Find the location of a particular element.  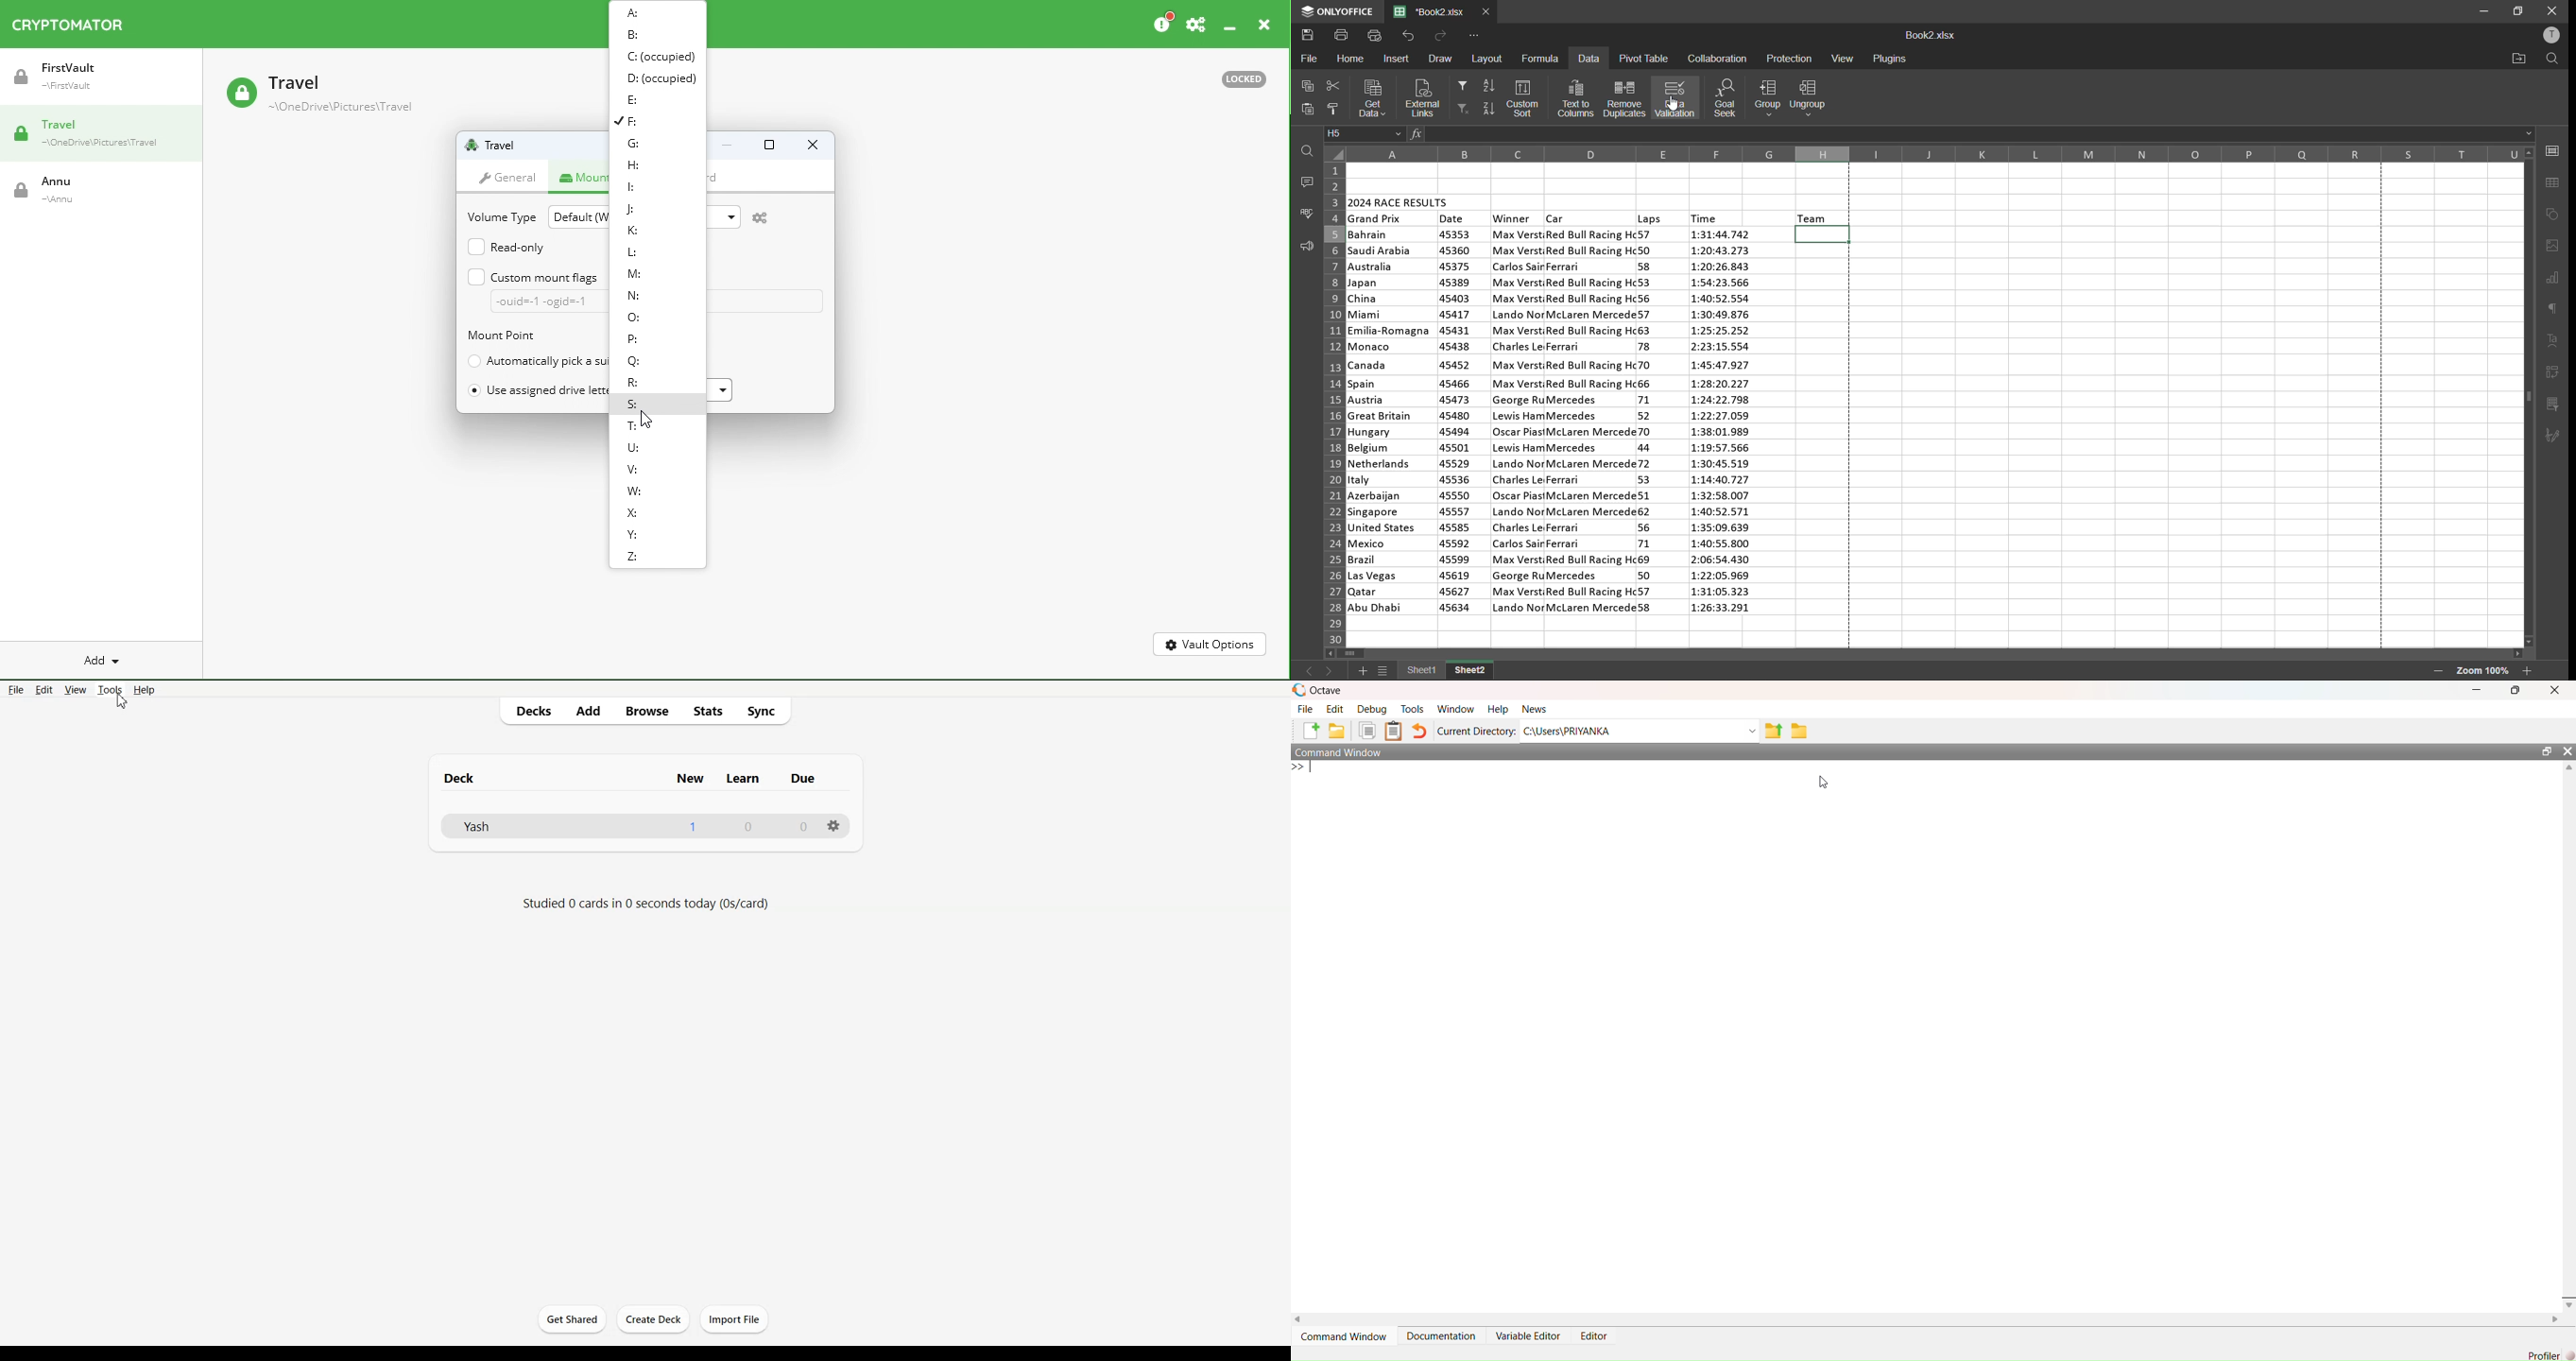

scrollbar is located at coordinates (2529, 397).